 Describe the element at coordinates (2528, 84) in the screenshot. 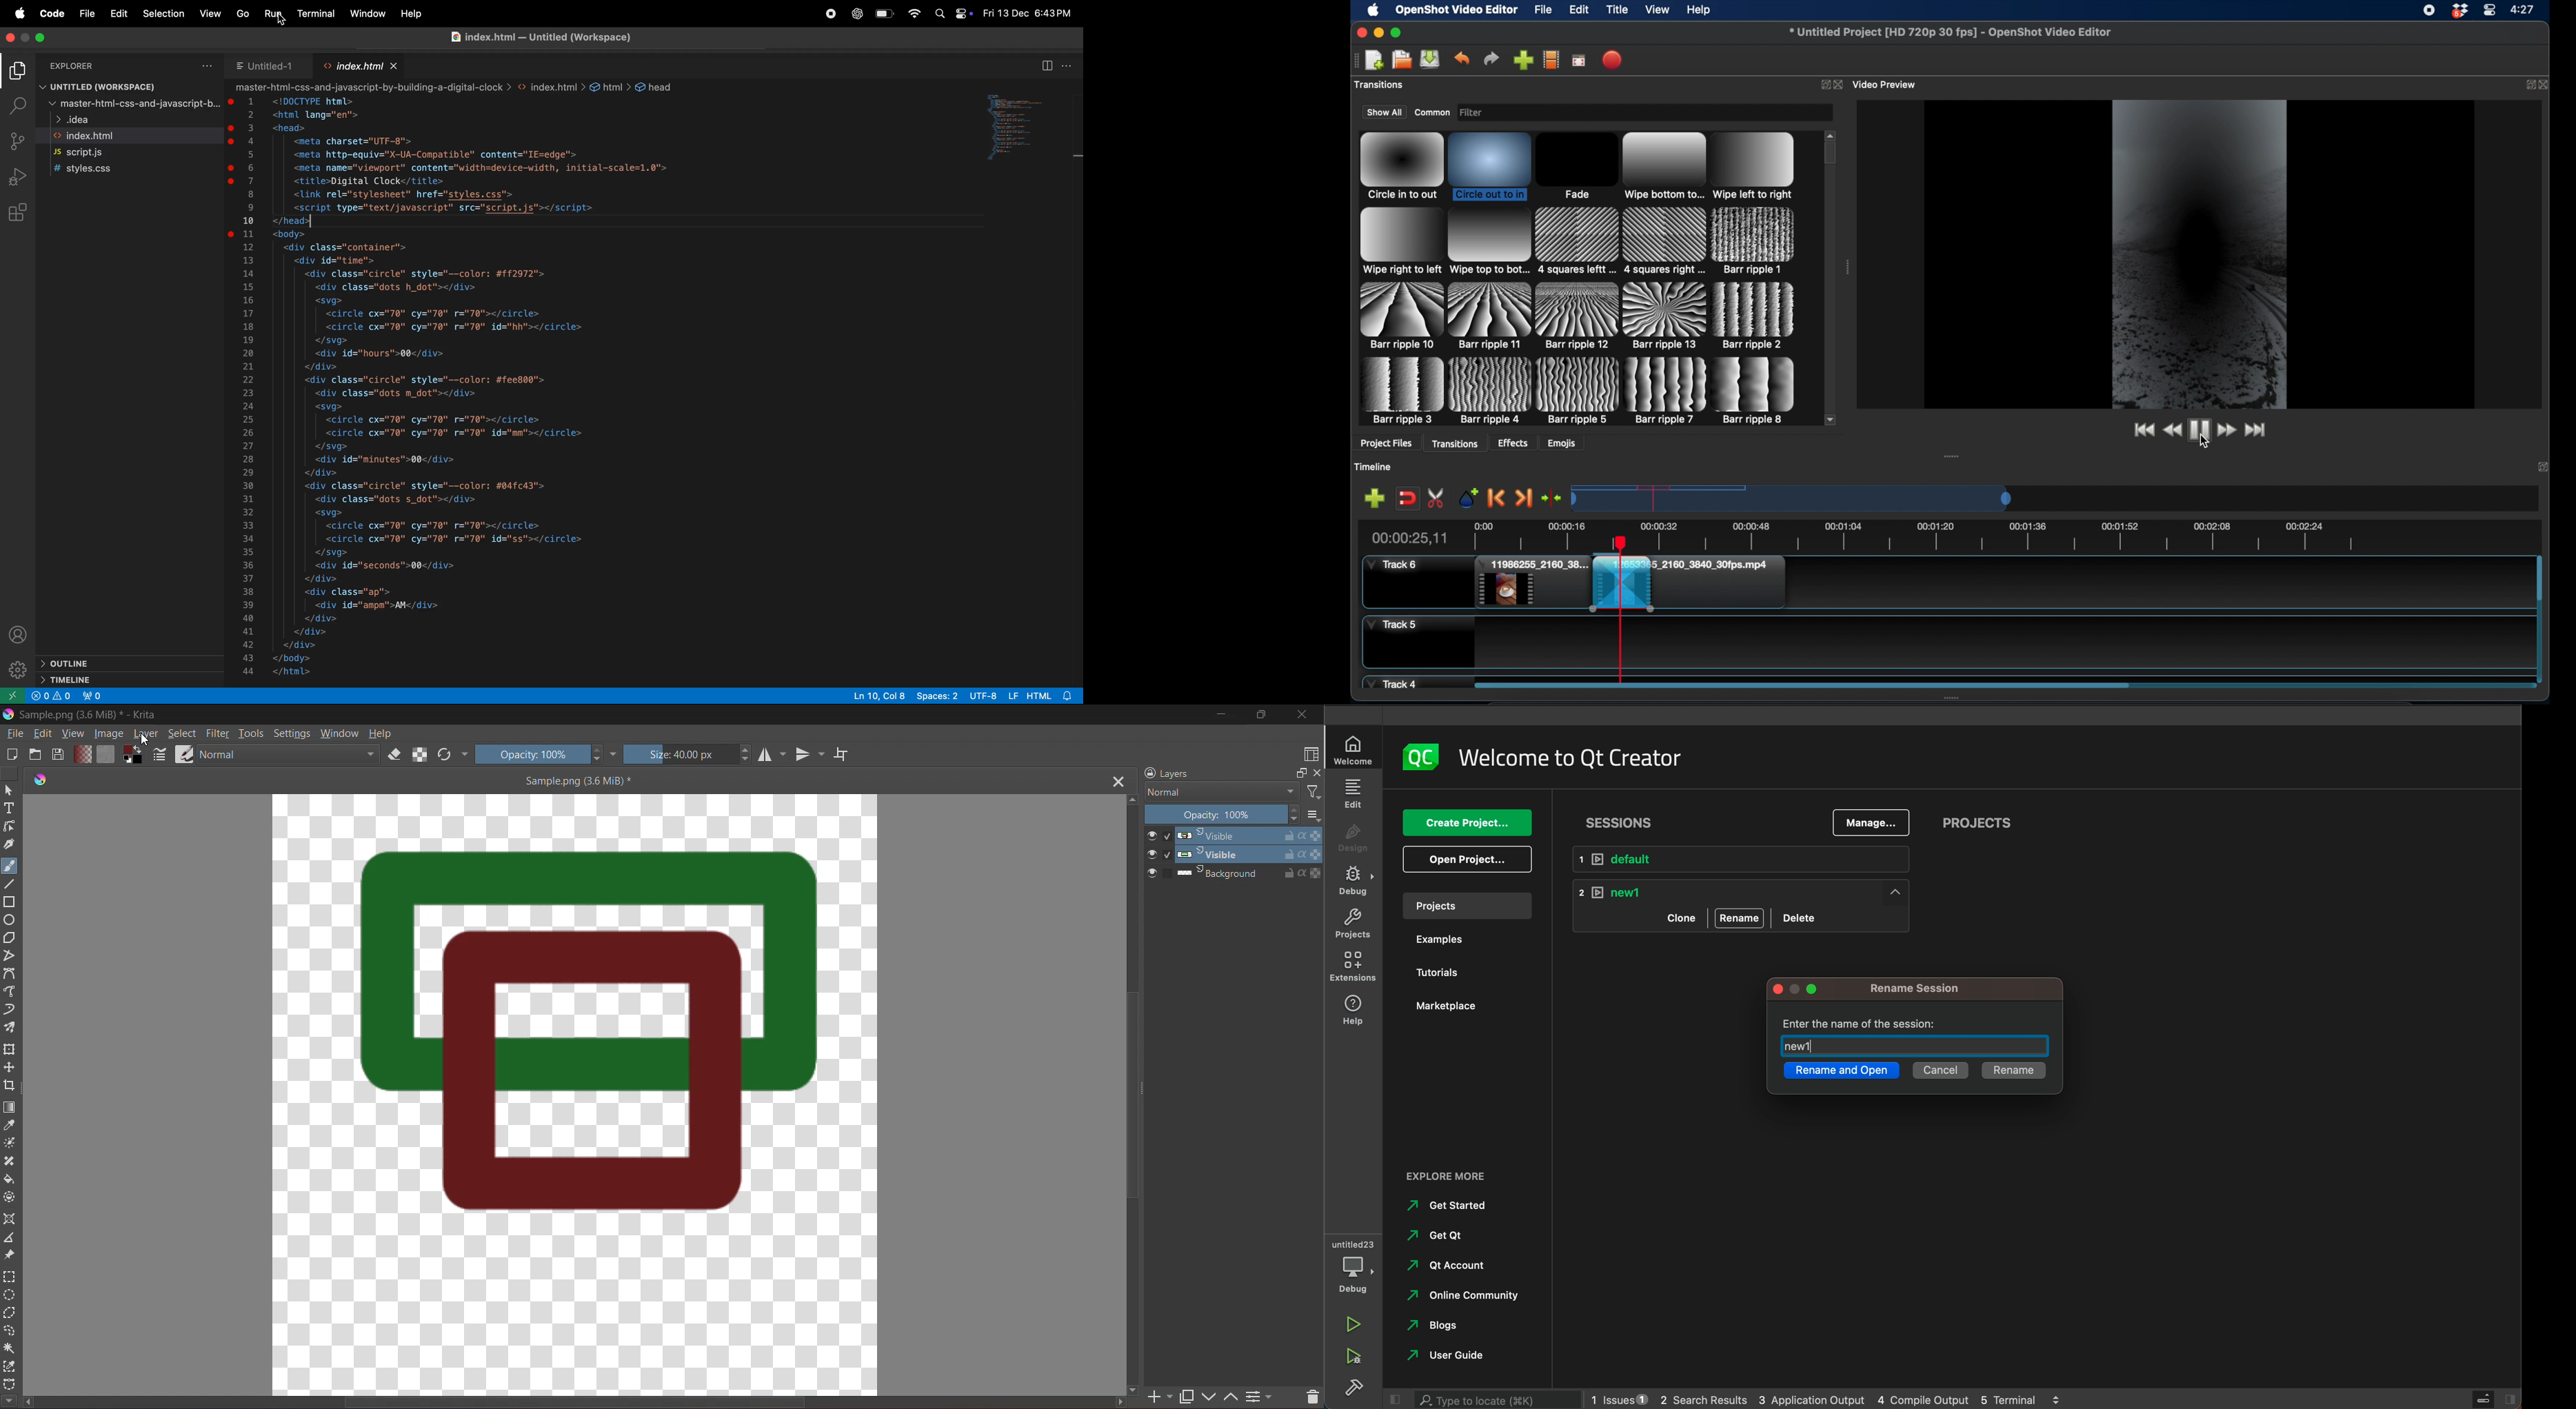

I see `expand` at that location.